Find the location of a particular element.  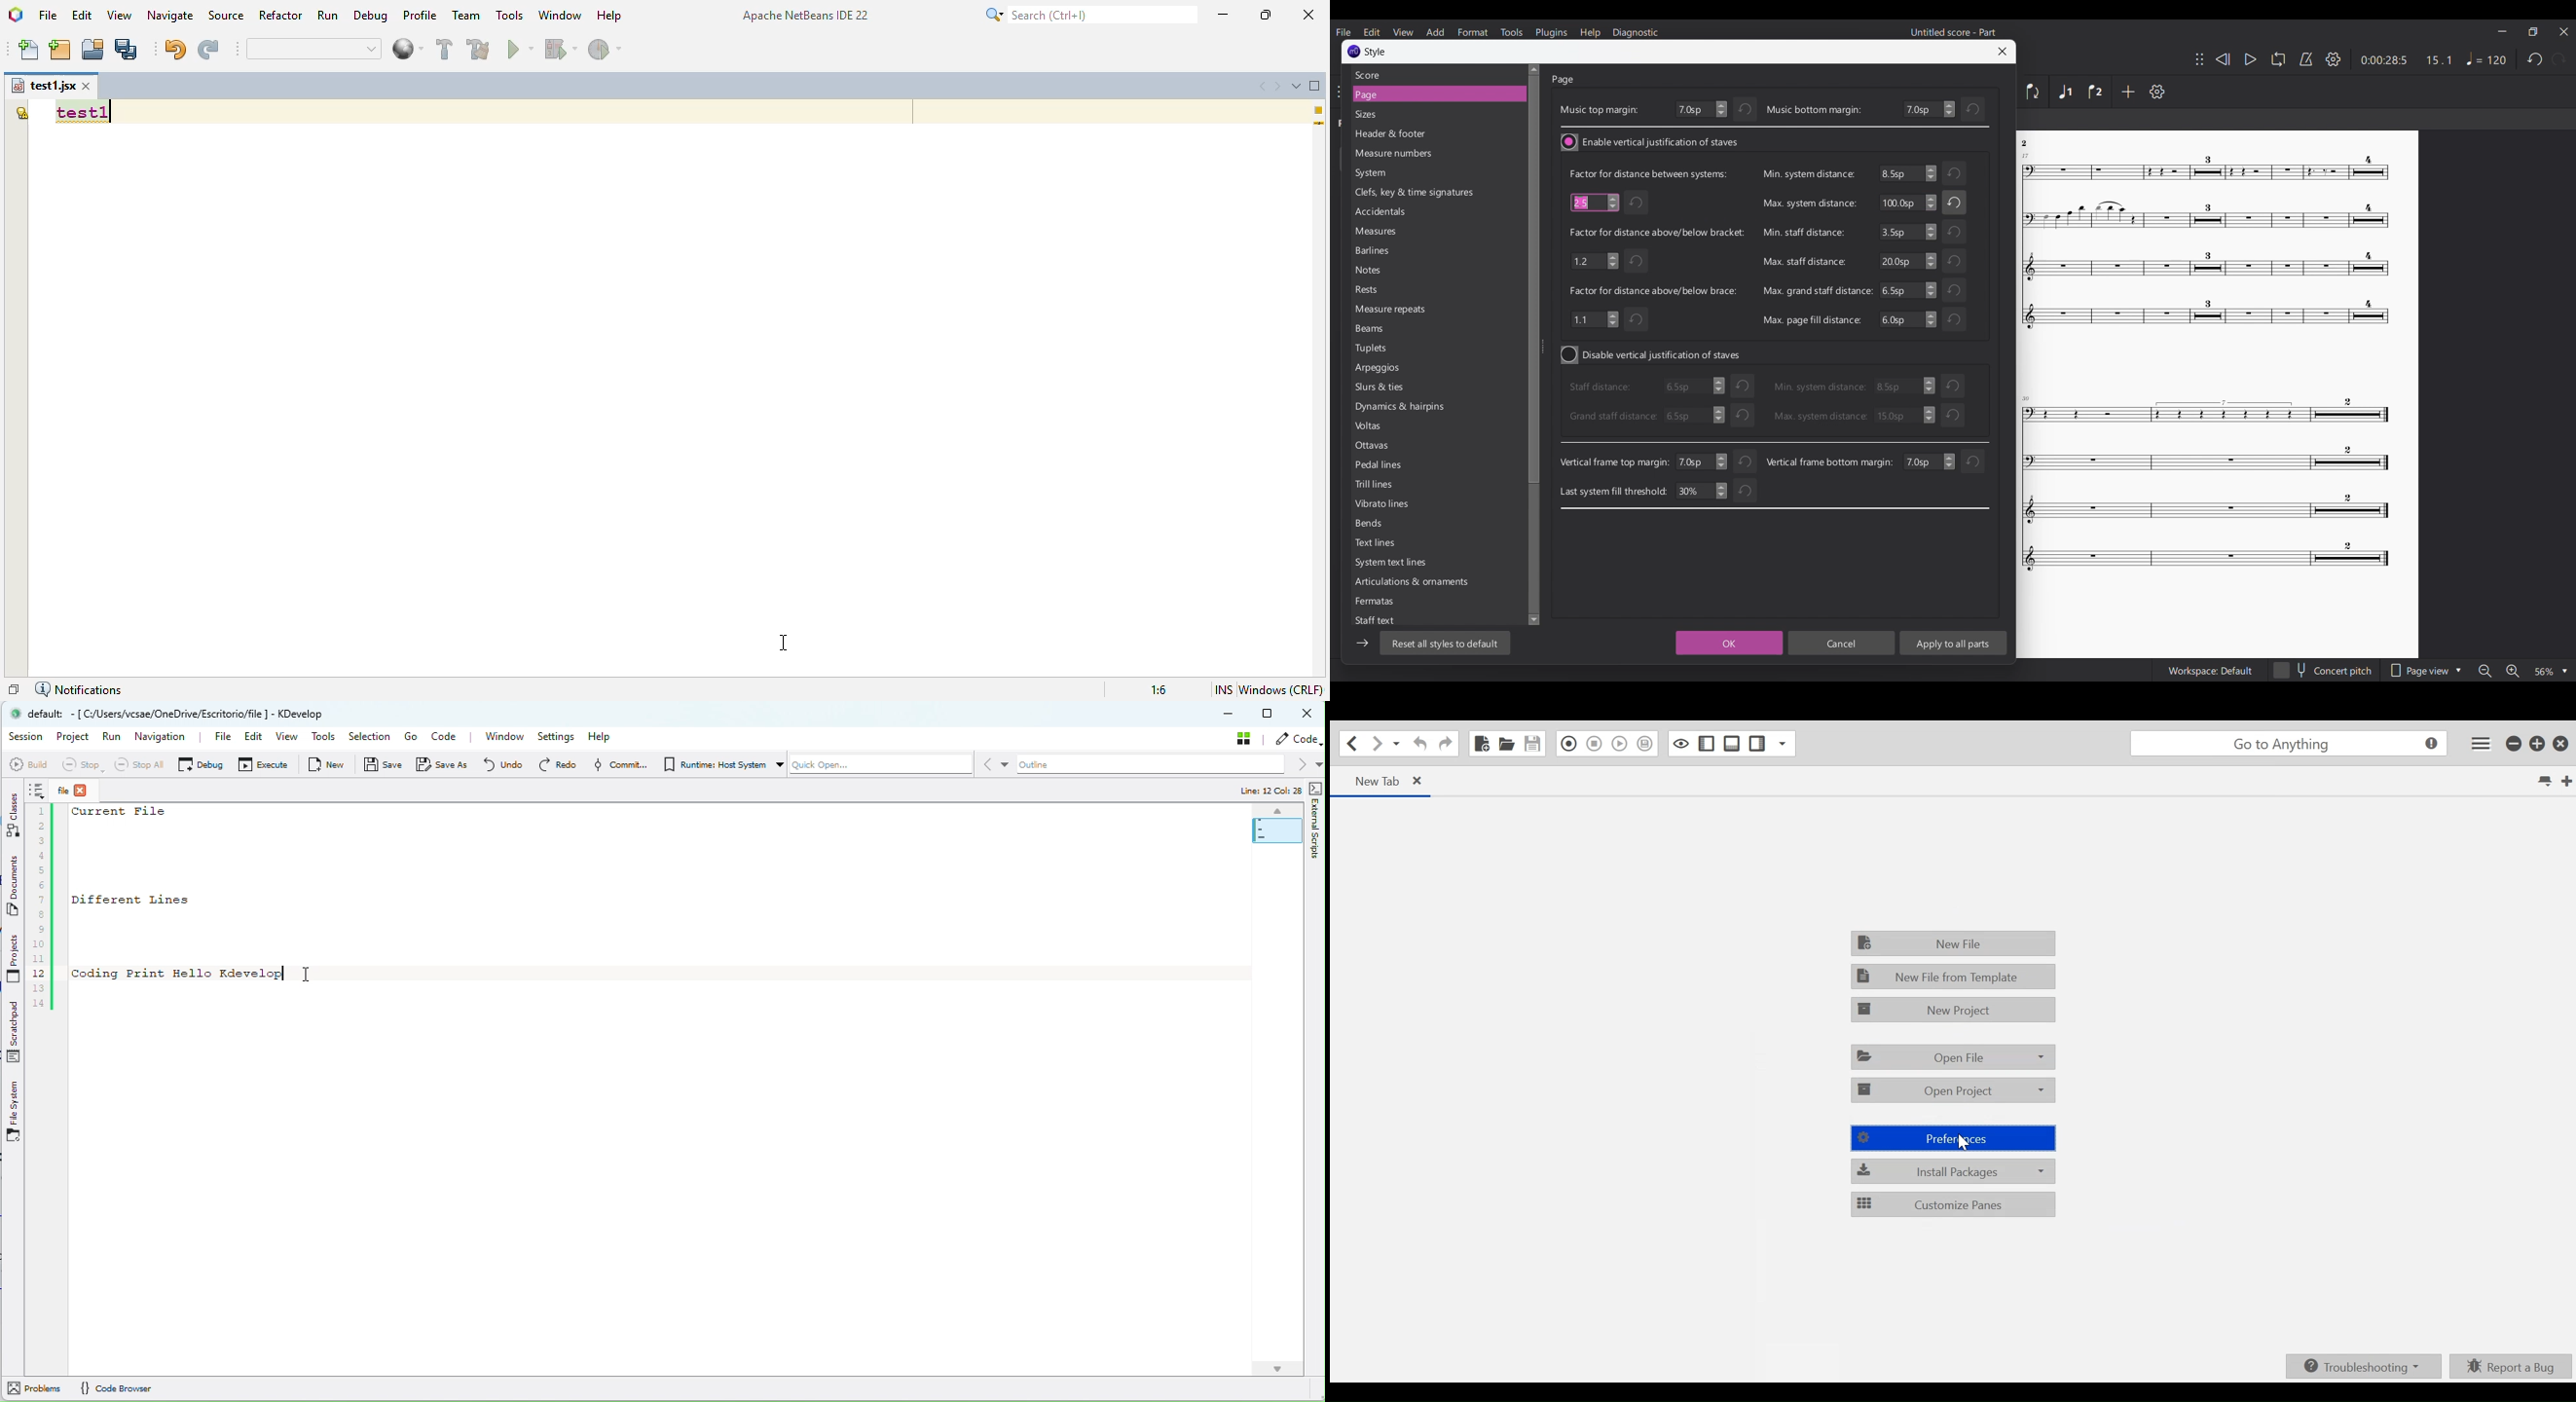

Application menu is located at coordinates (2481, 743).